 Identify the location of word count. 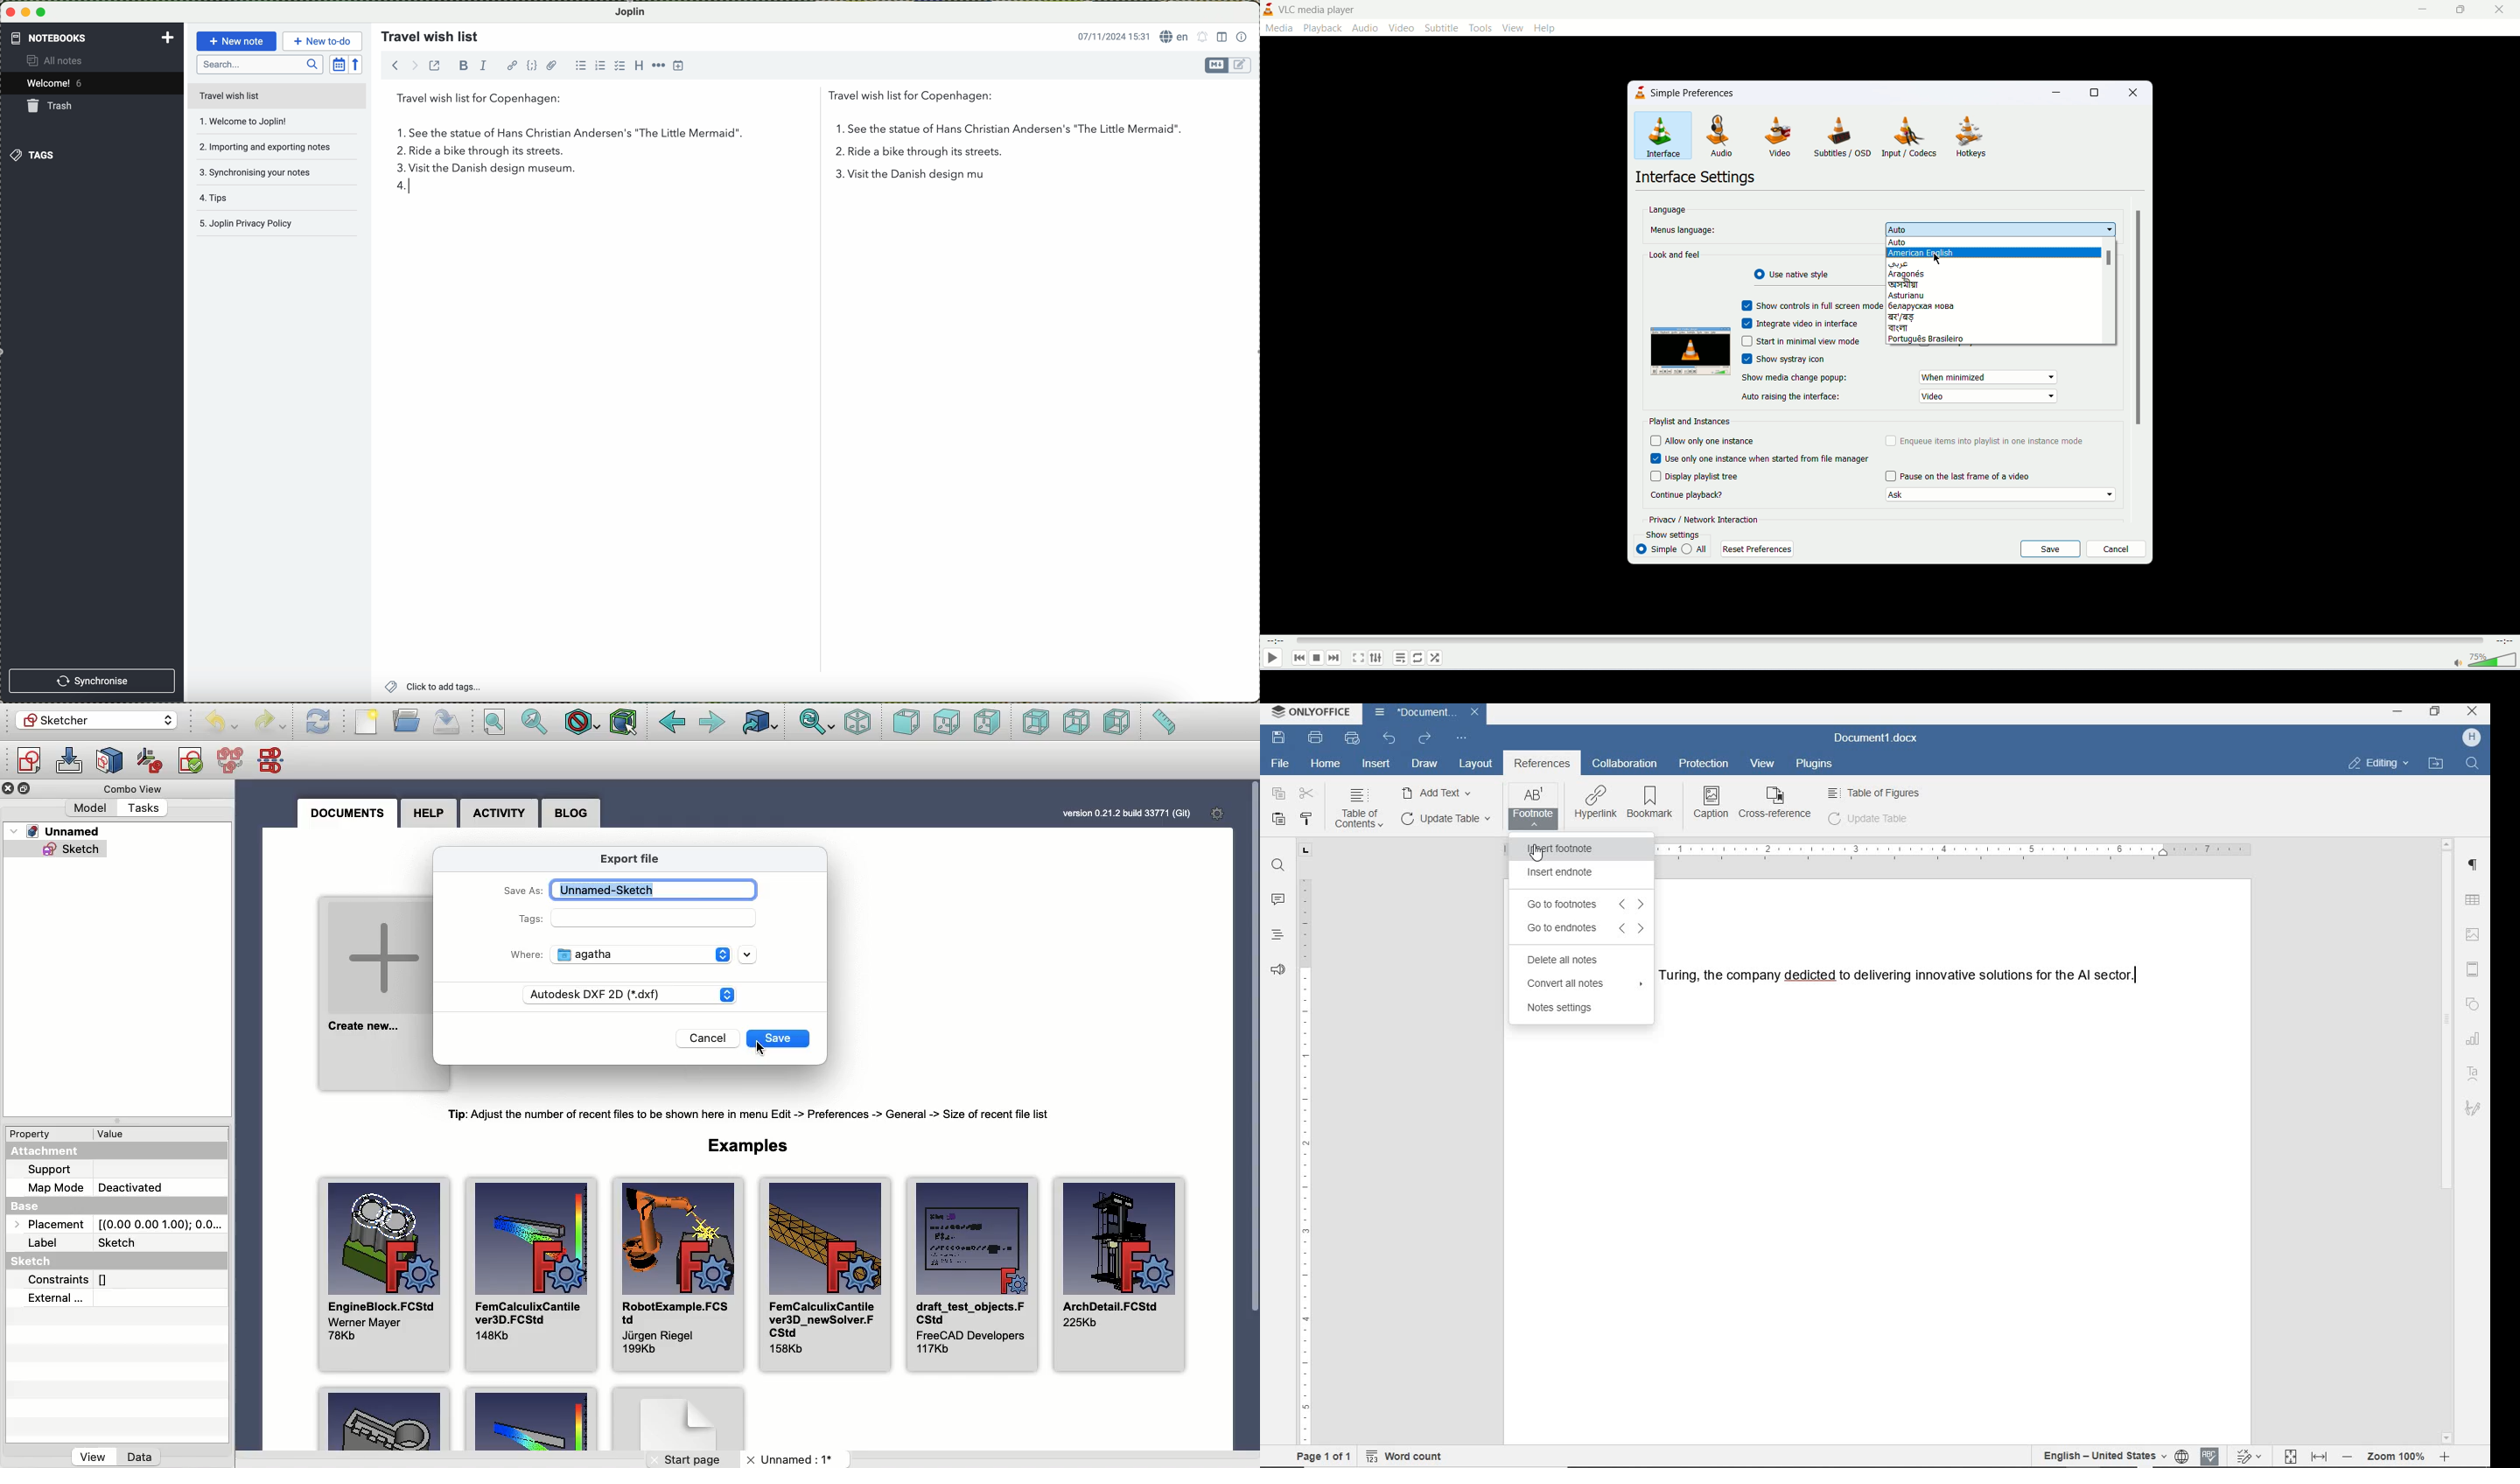
(1407, 1458).